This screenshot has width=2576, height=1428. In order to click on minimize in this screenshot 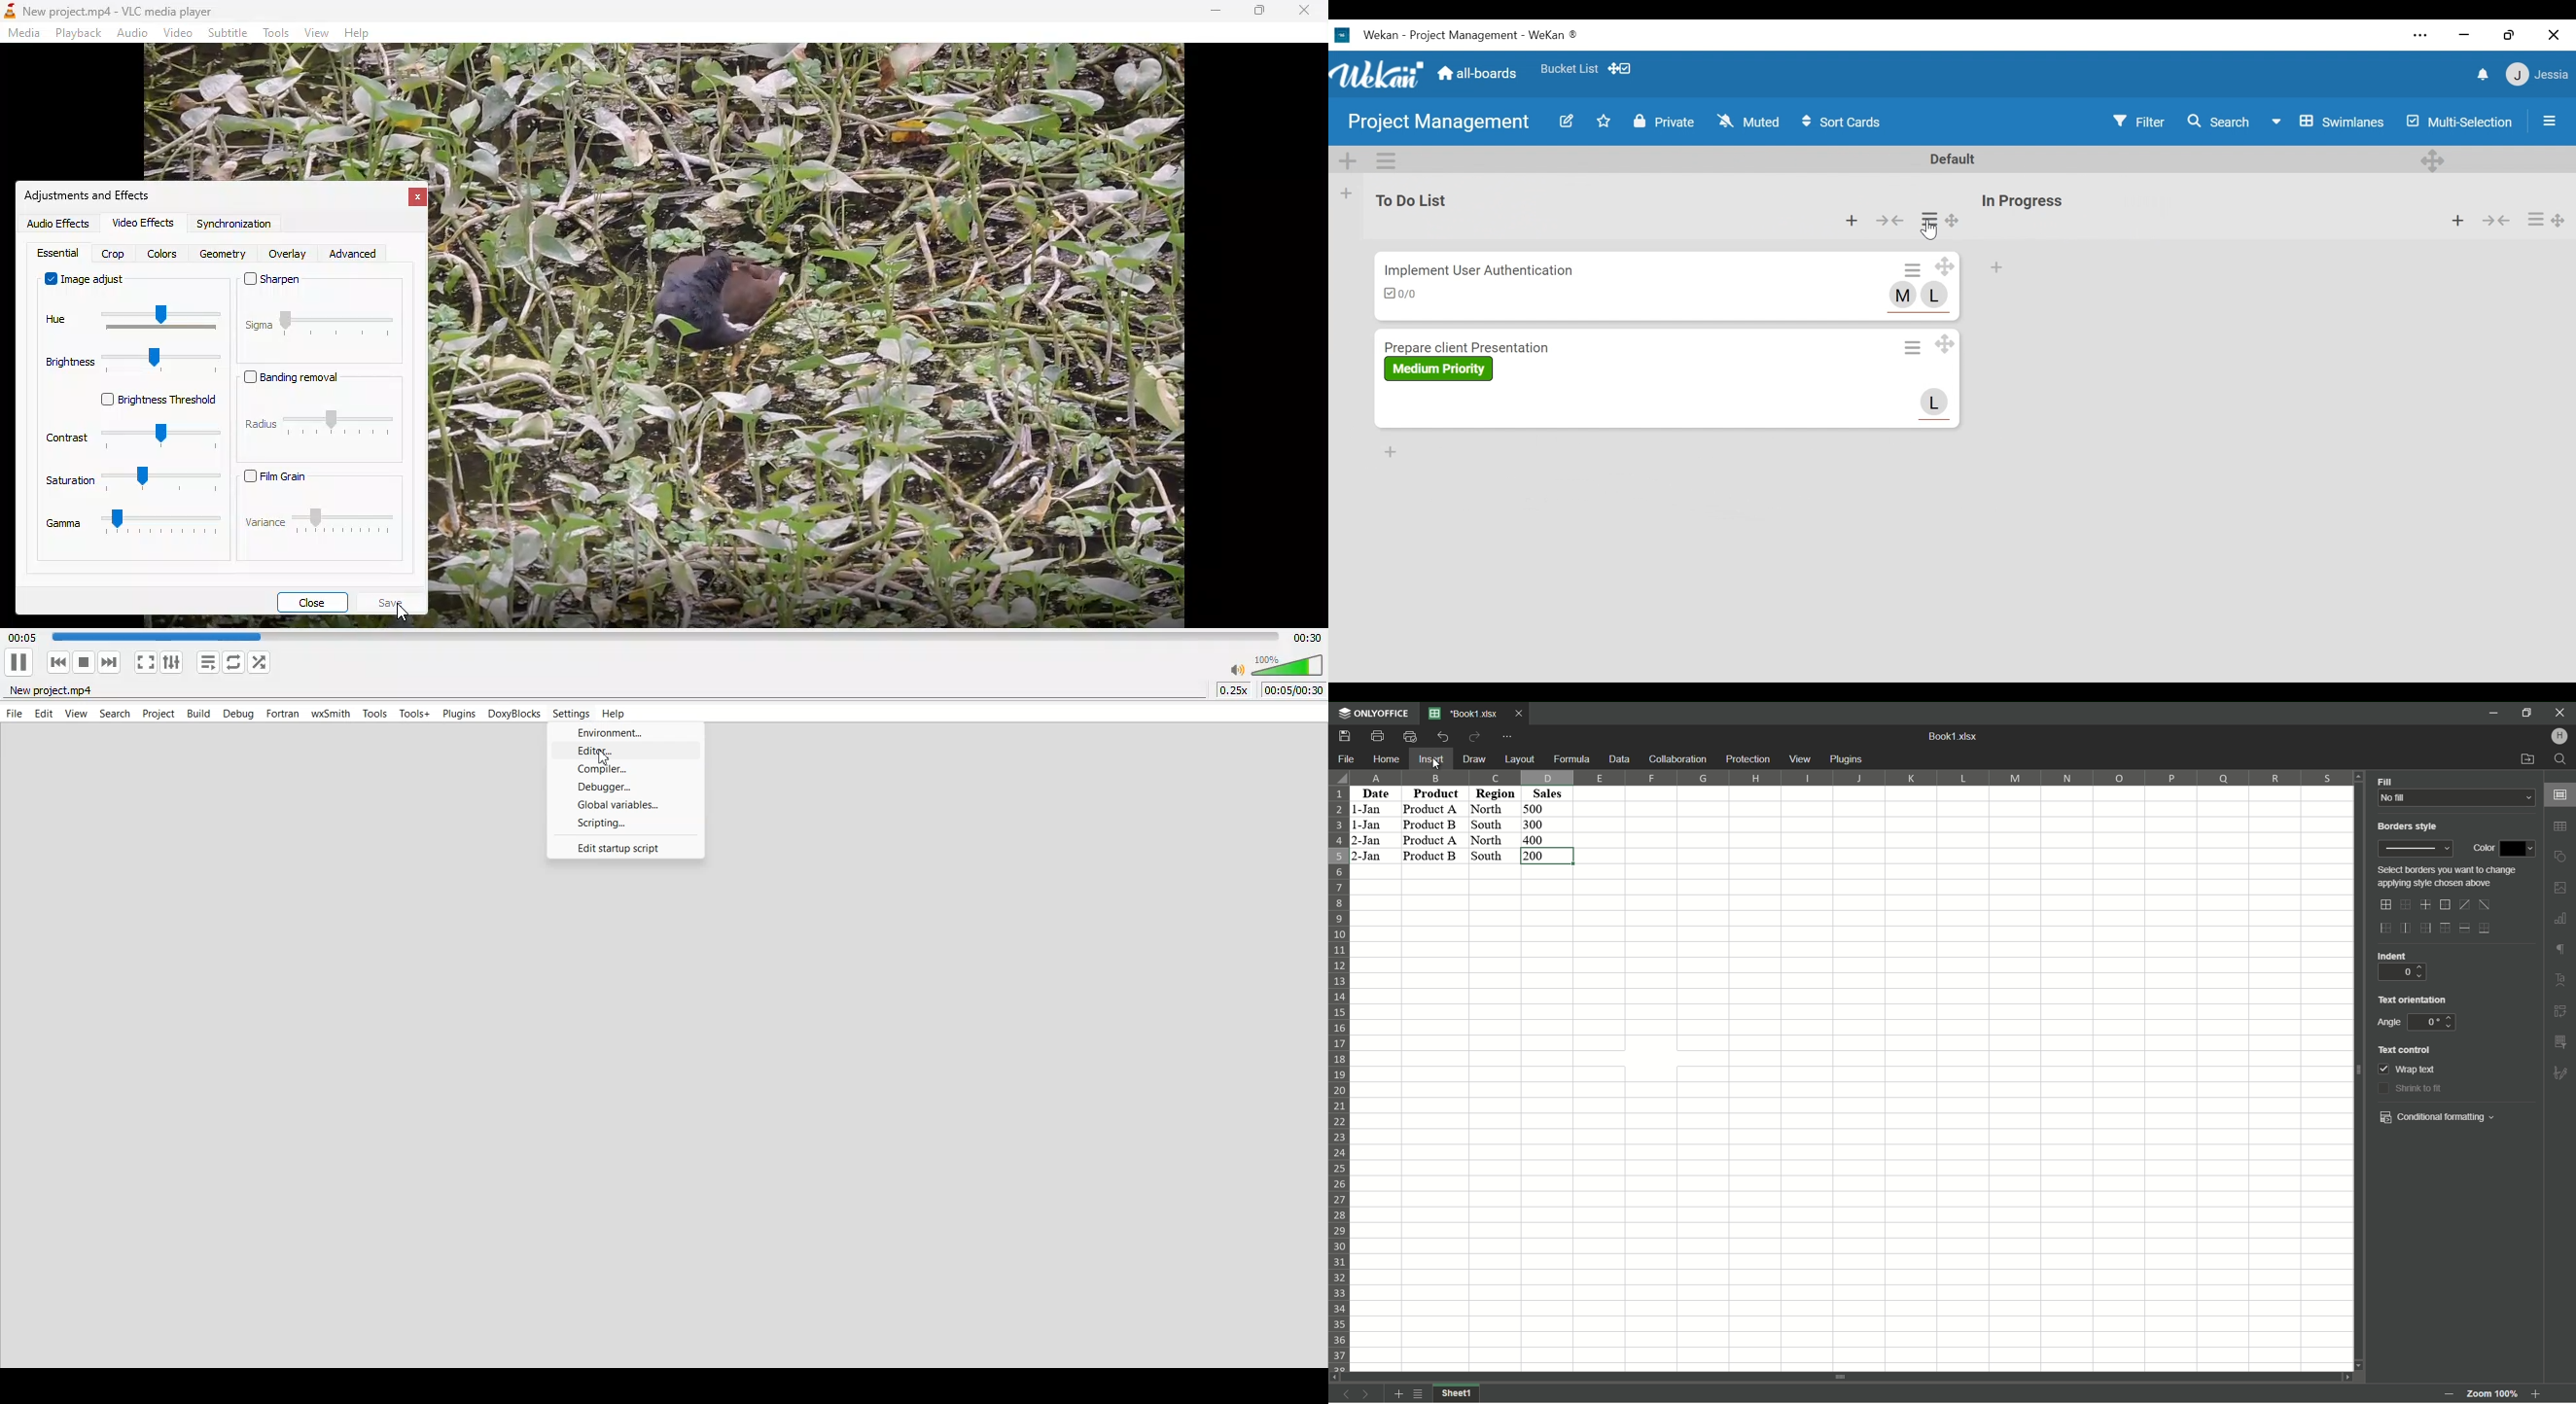, I will do `click(2493, 713)`.